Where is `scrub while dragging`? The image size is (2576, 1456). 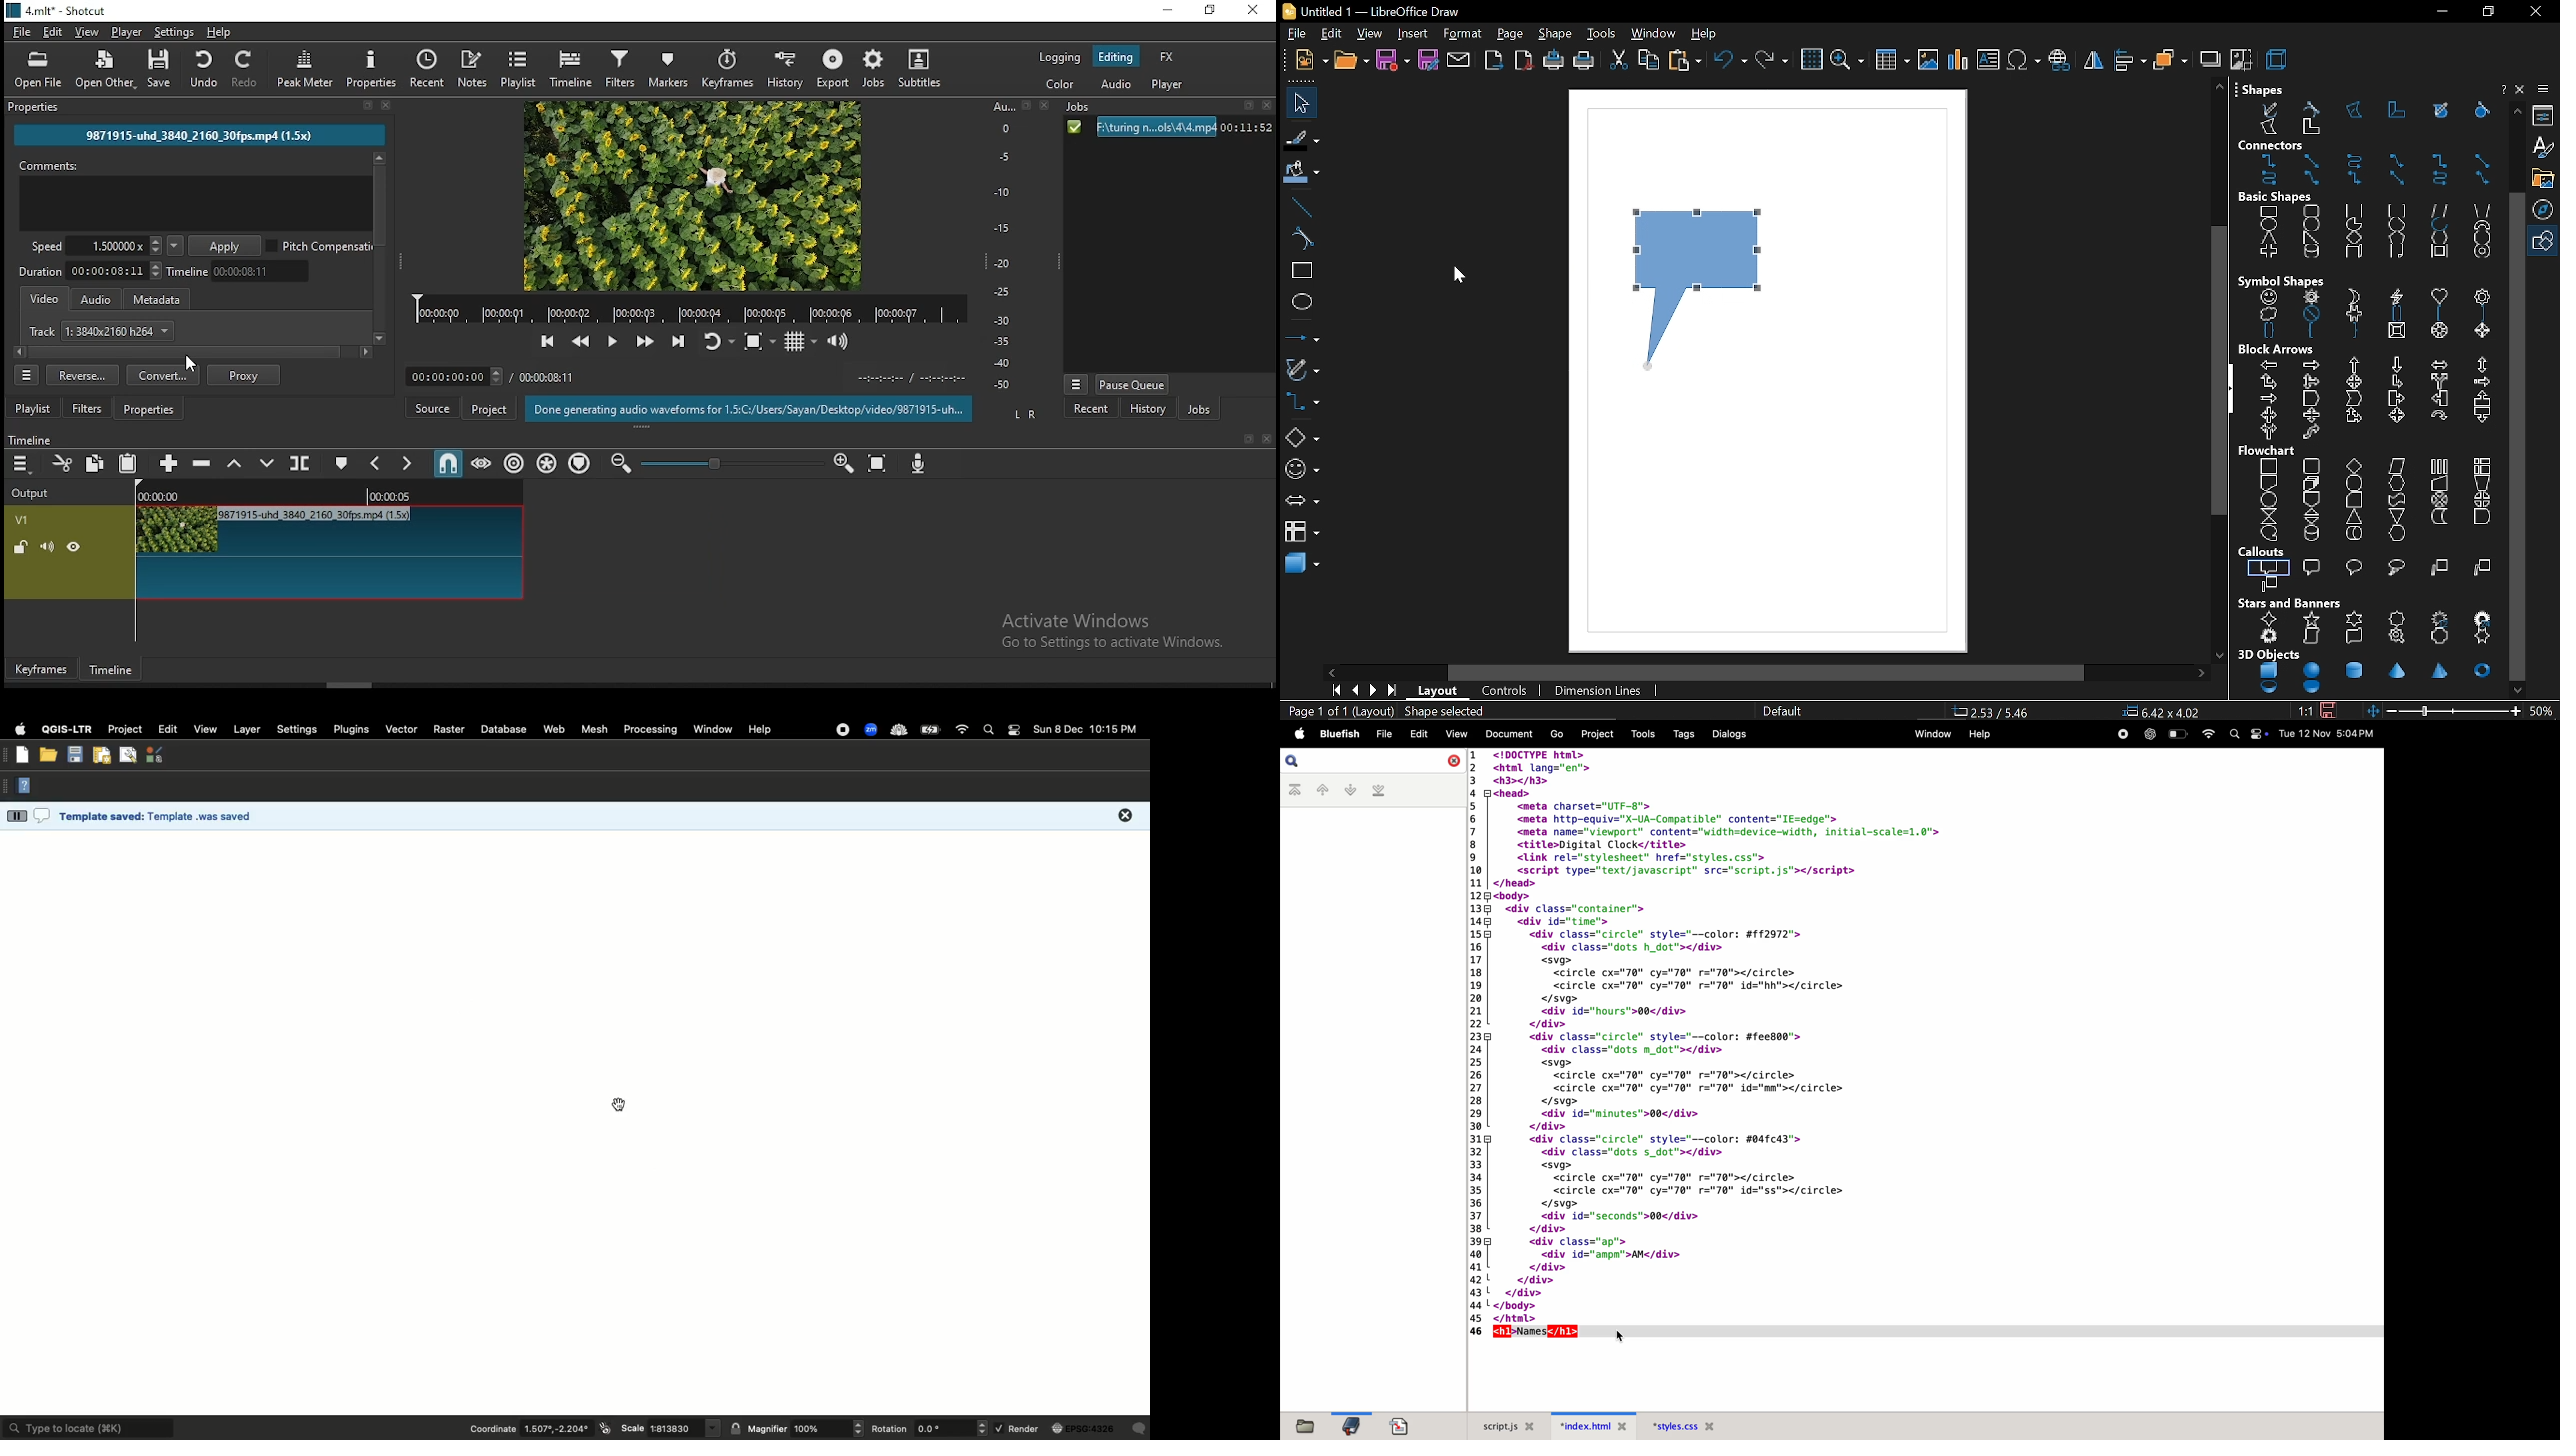 scrub while dragging is located at coordinates (483, 463).